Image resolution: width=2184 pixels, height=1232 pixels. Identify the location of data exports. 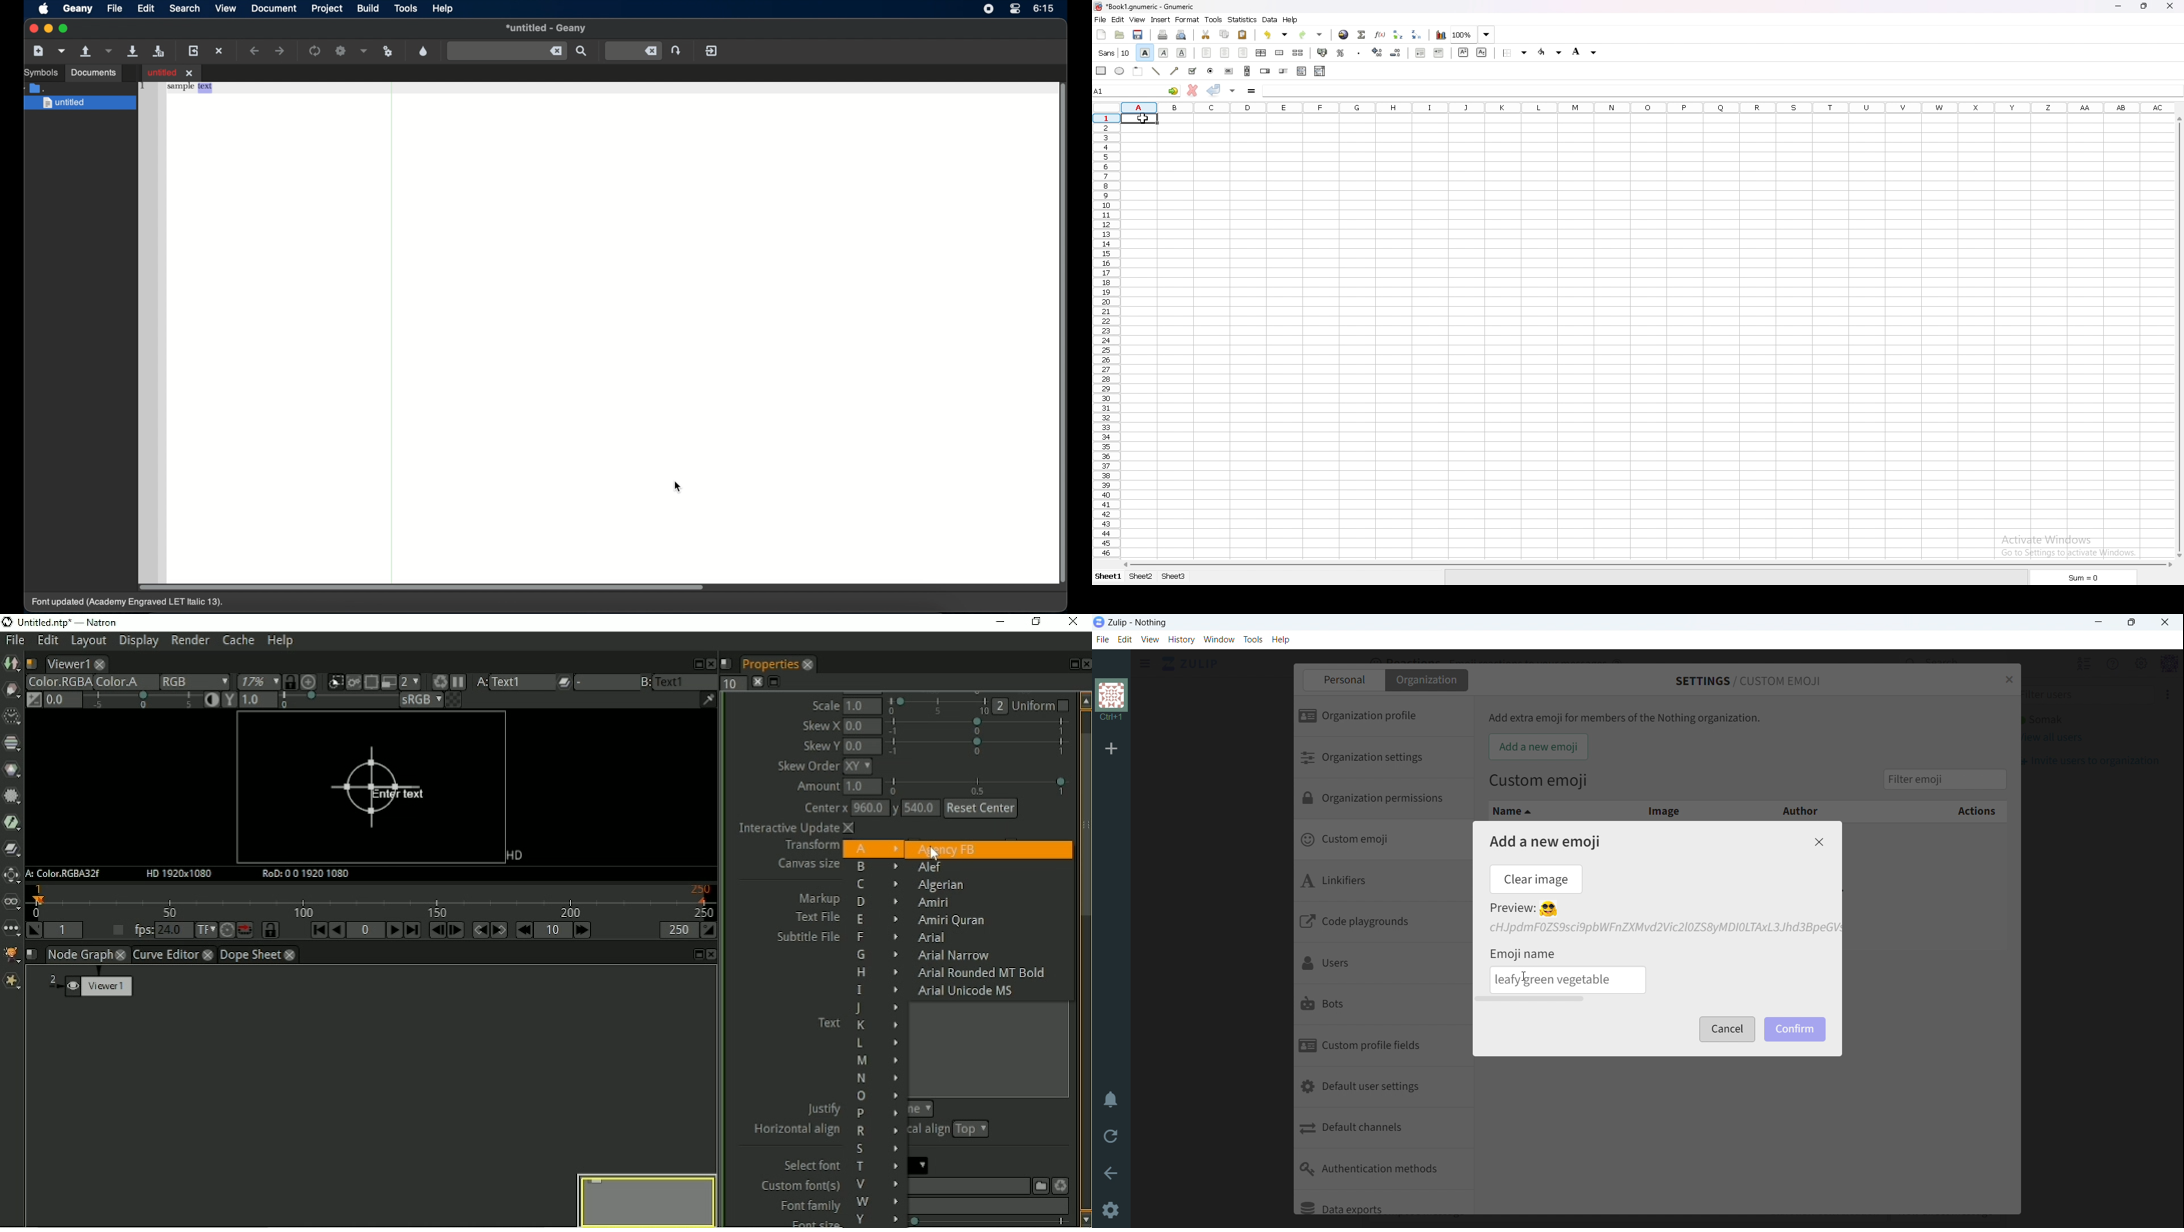
(1383, 1202).